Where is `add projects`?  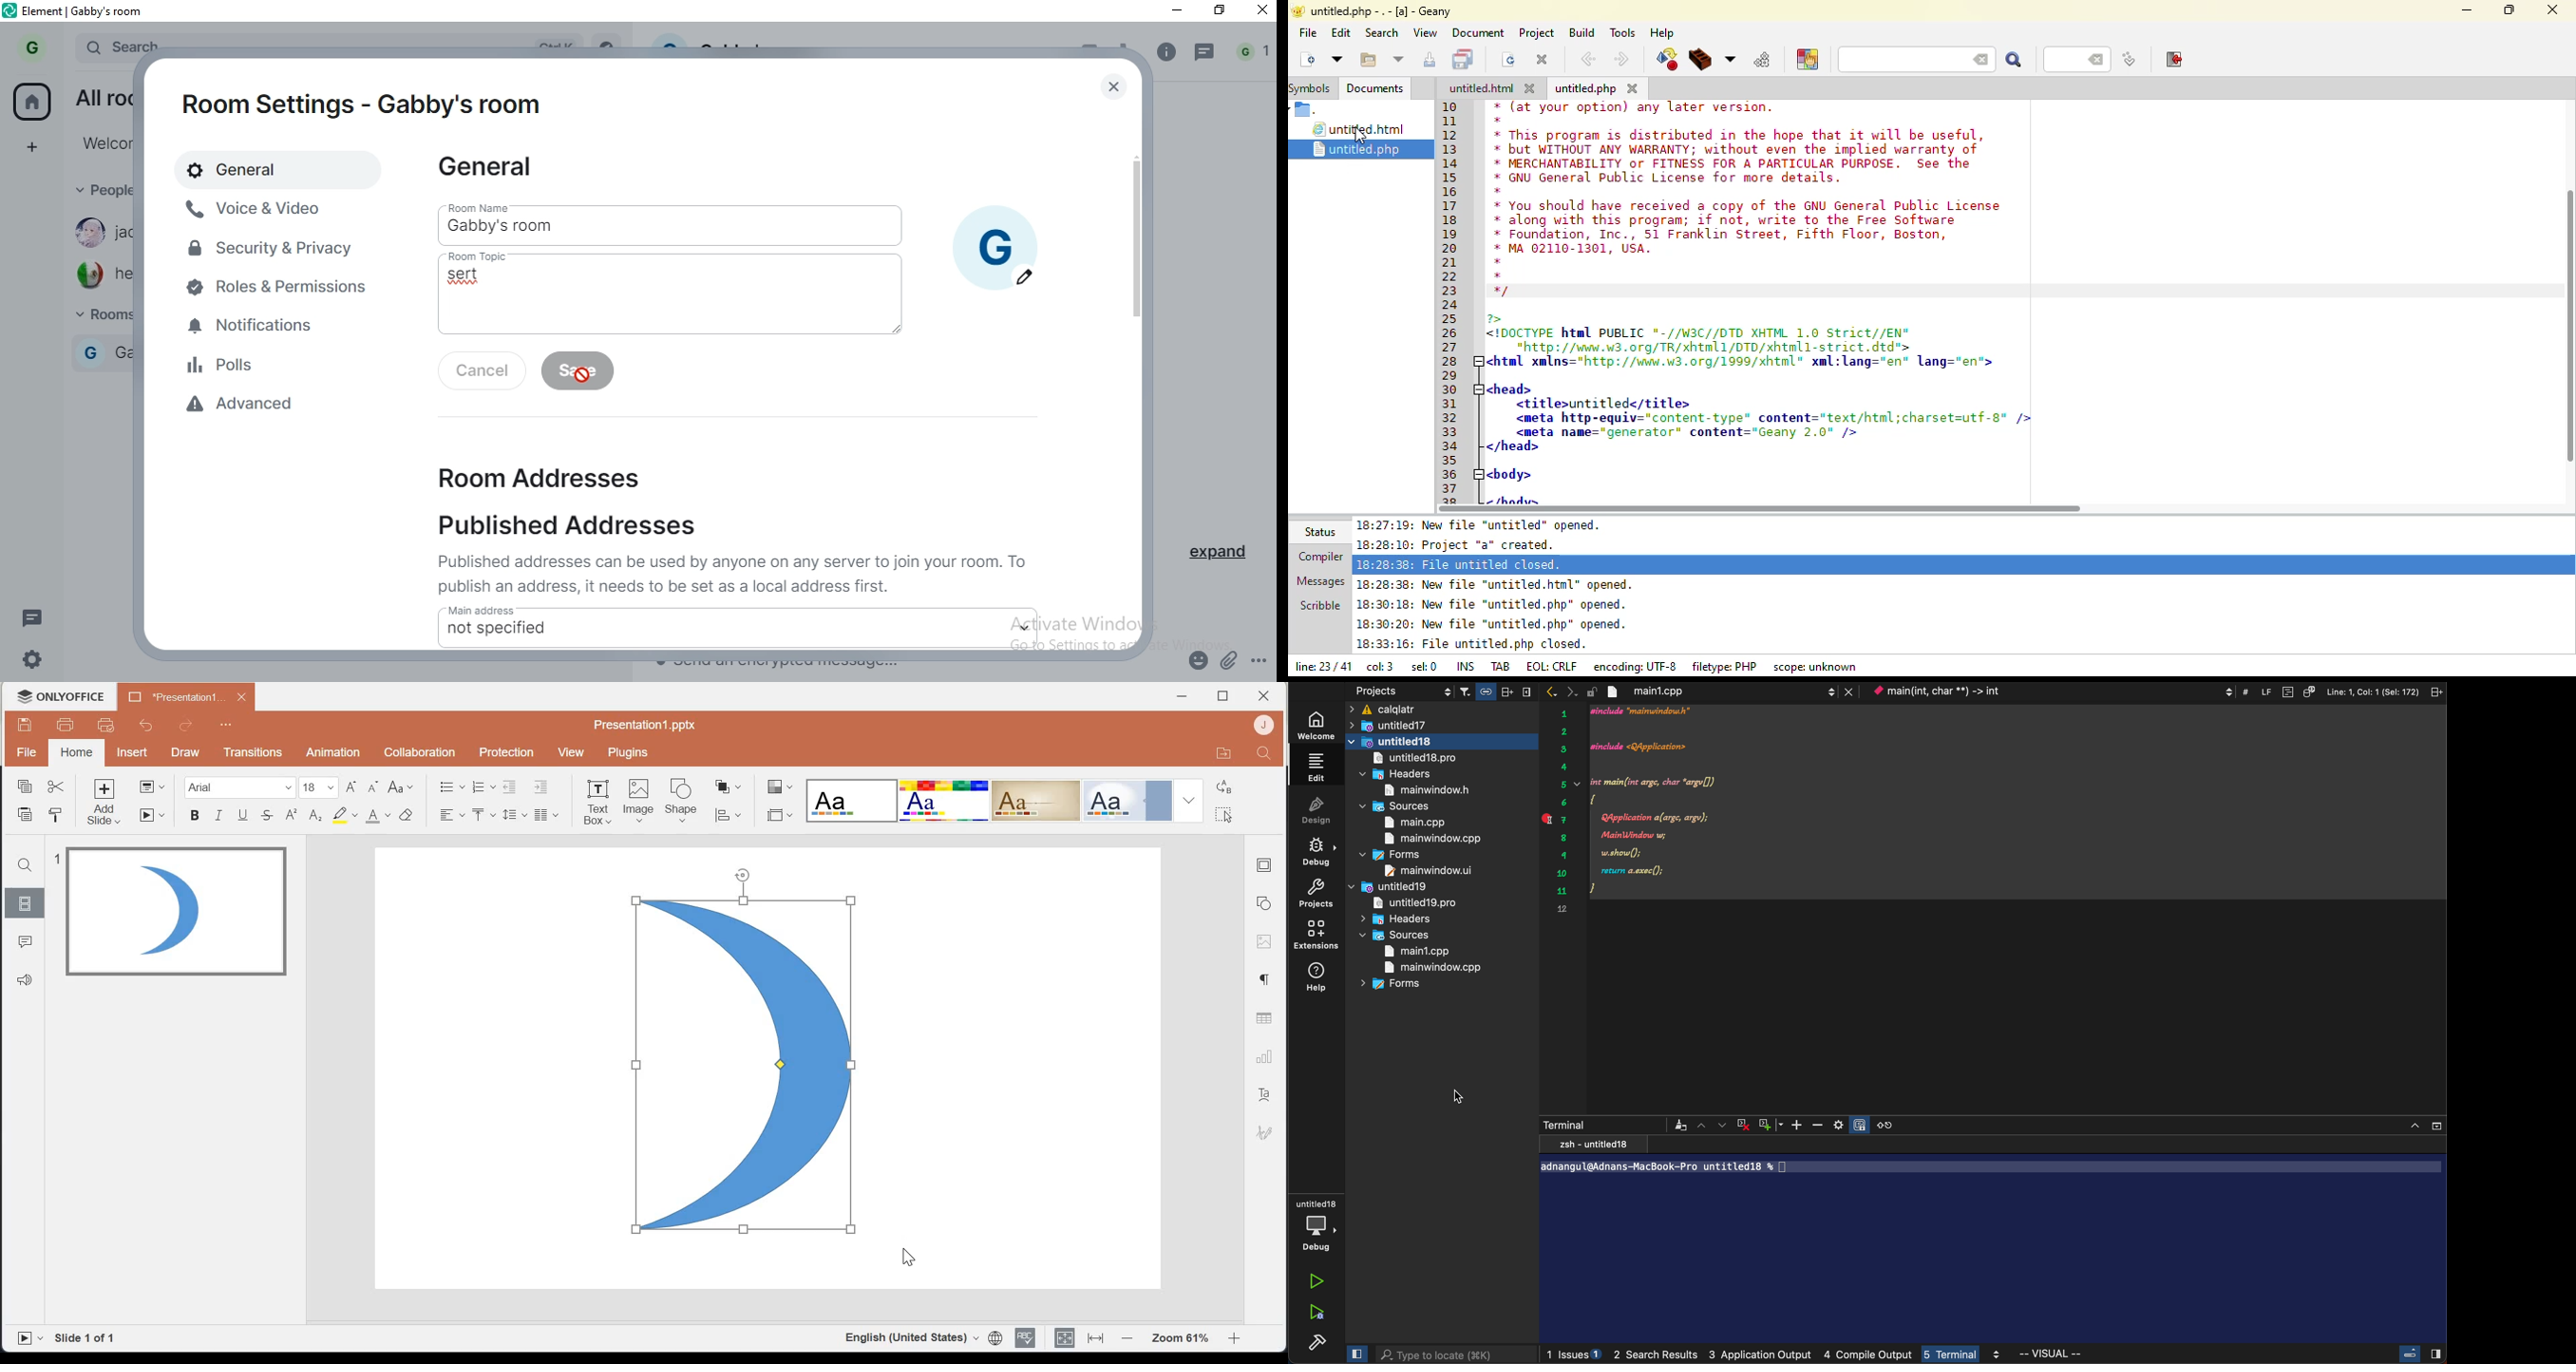 add projects is located at coordinates (1483, 888).